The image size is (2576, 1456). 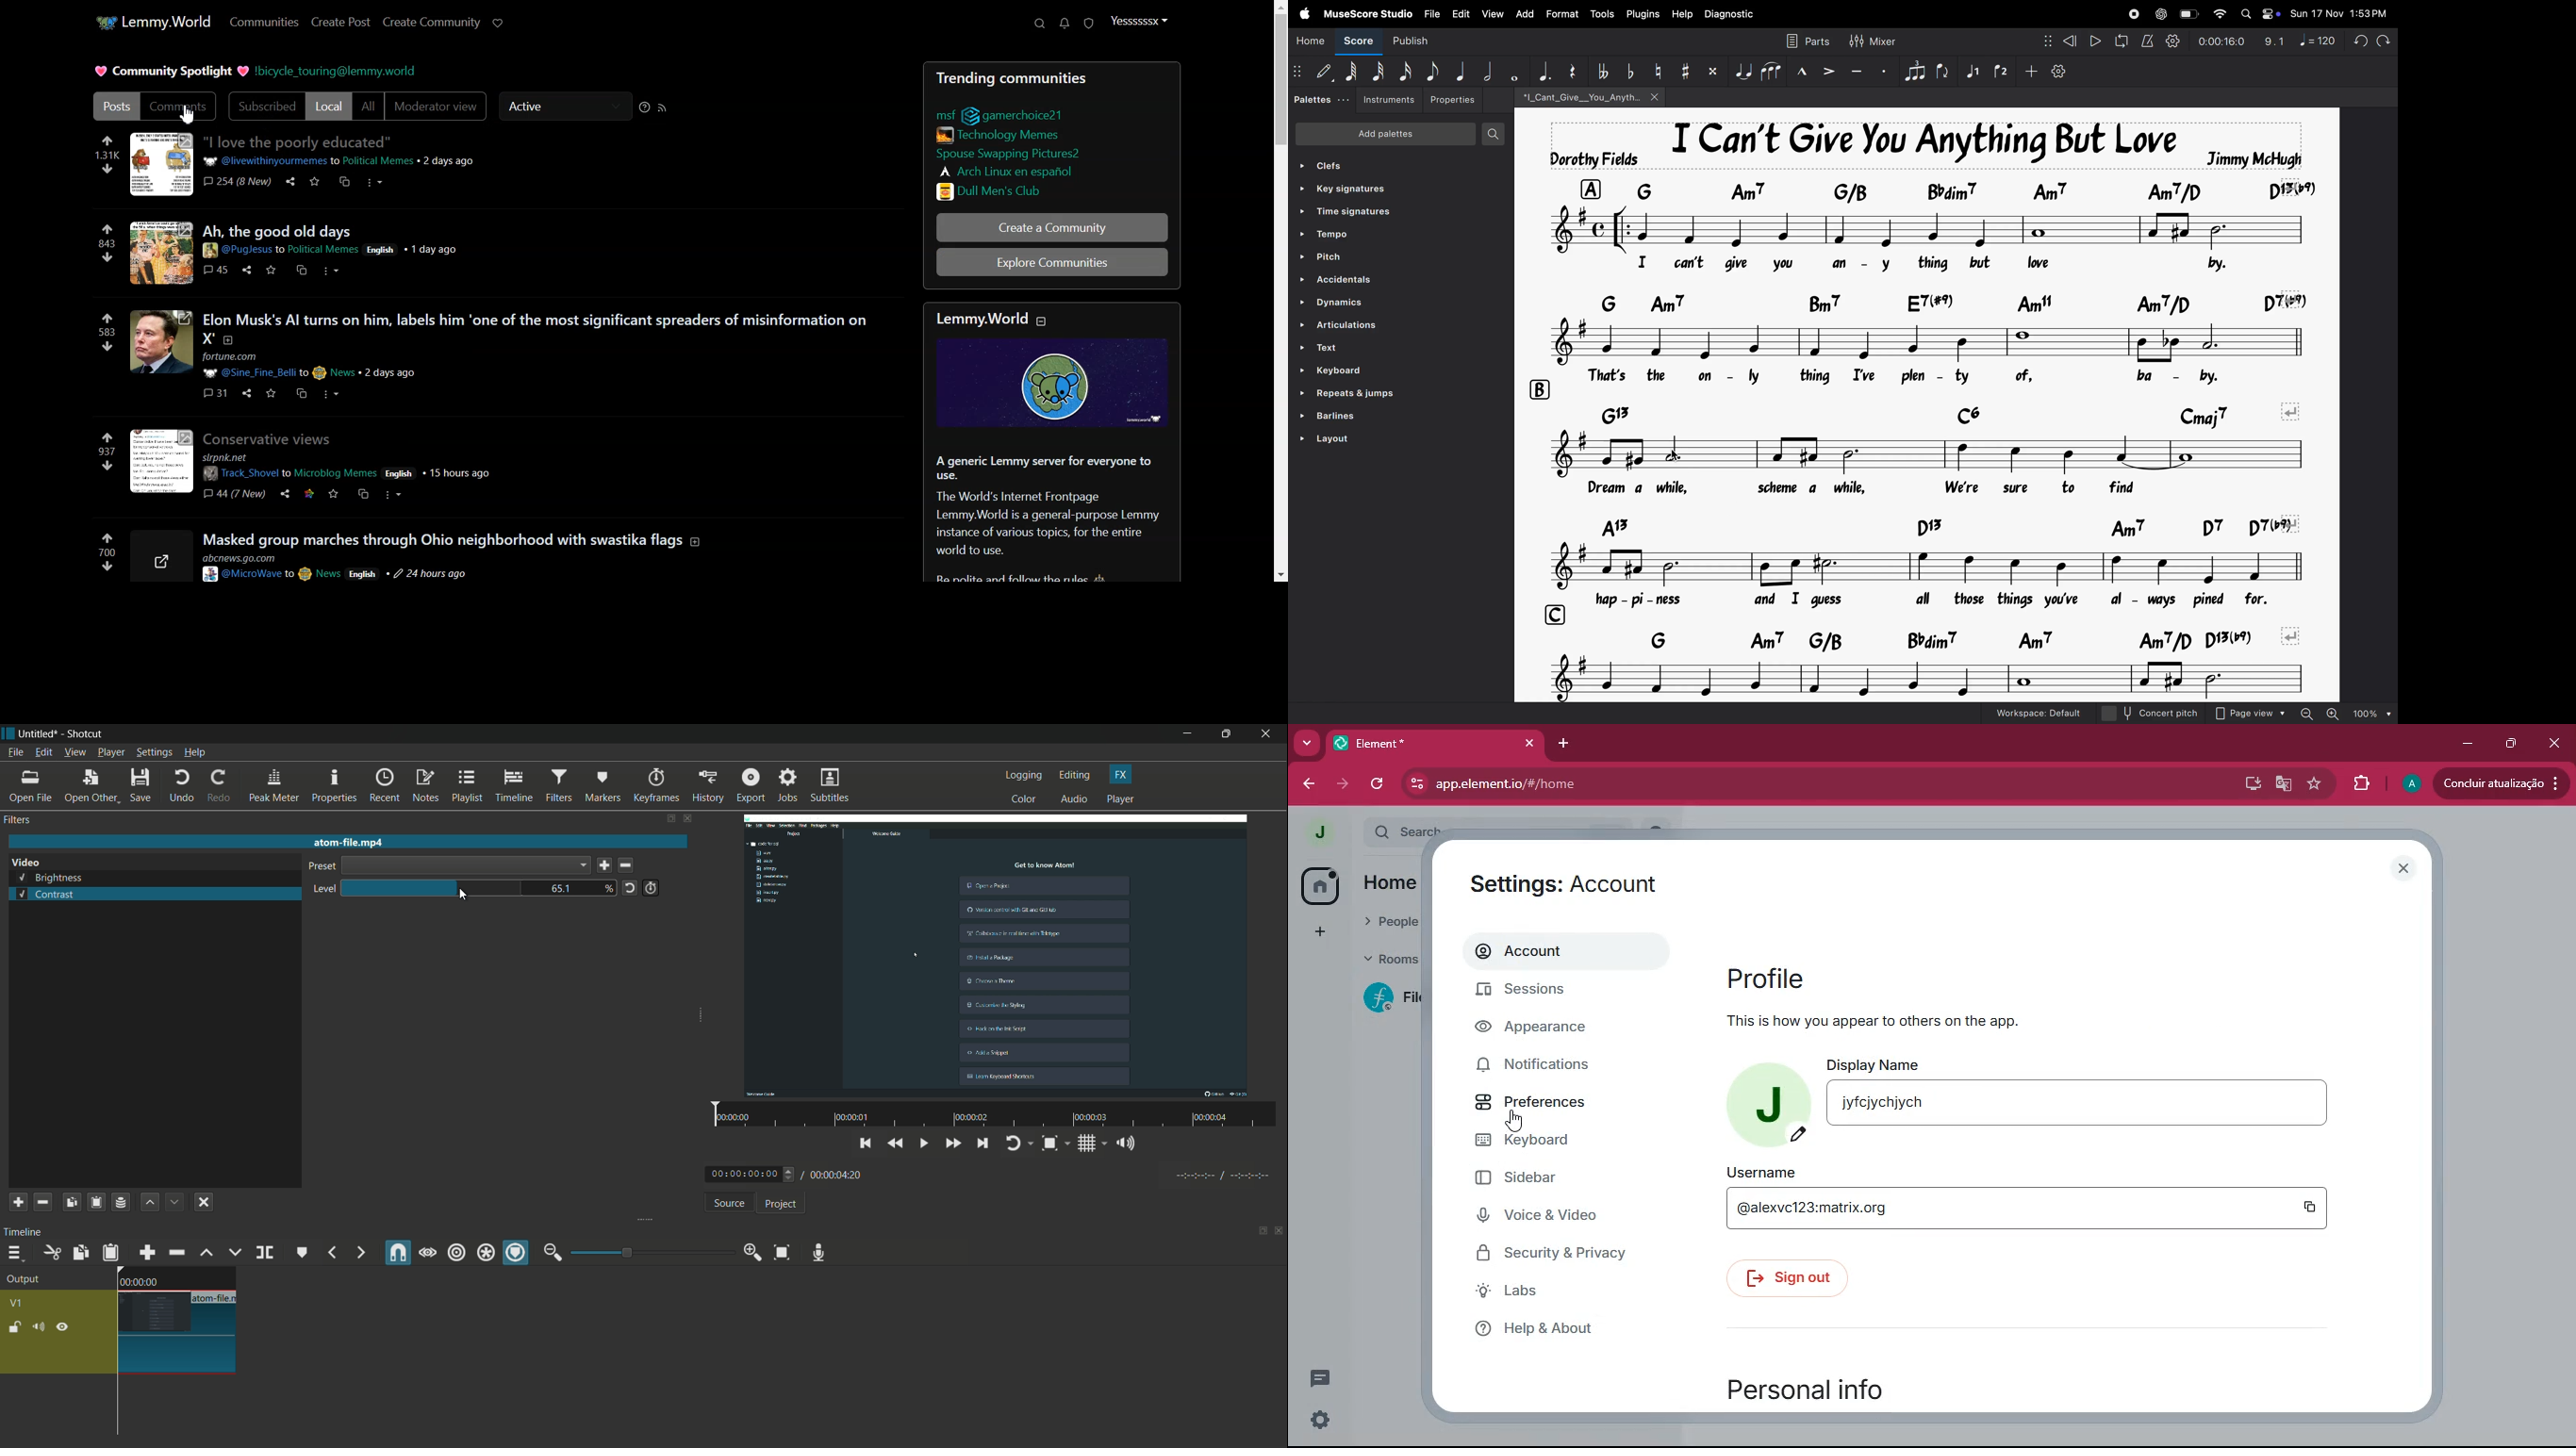 What do you see at coordinates (51, 878) in the screenshot?
I see `brightness` at bounding box center [51, 878].